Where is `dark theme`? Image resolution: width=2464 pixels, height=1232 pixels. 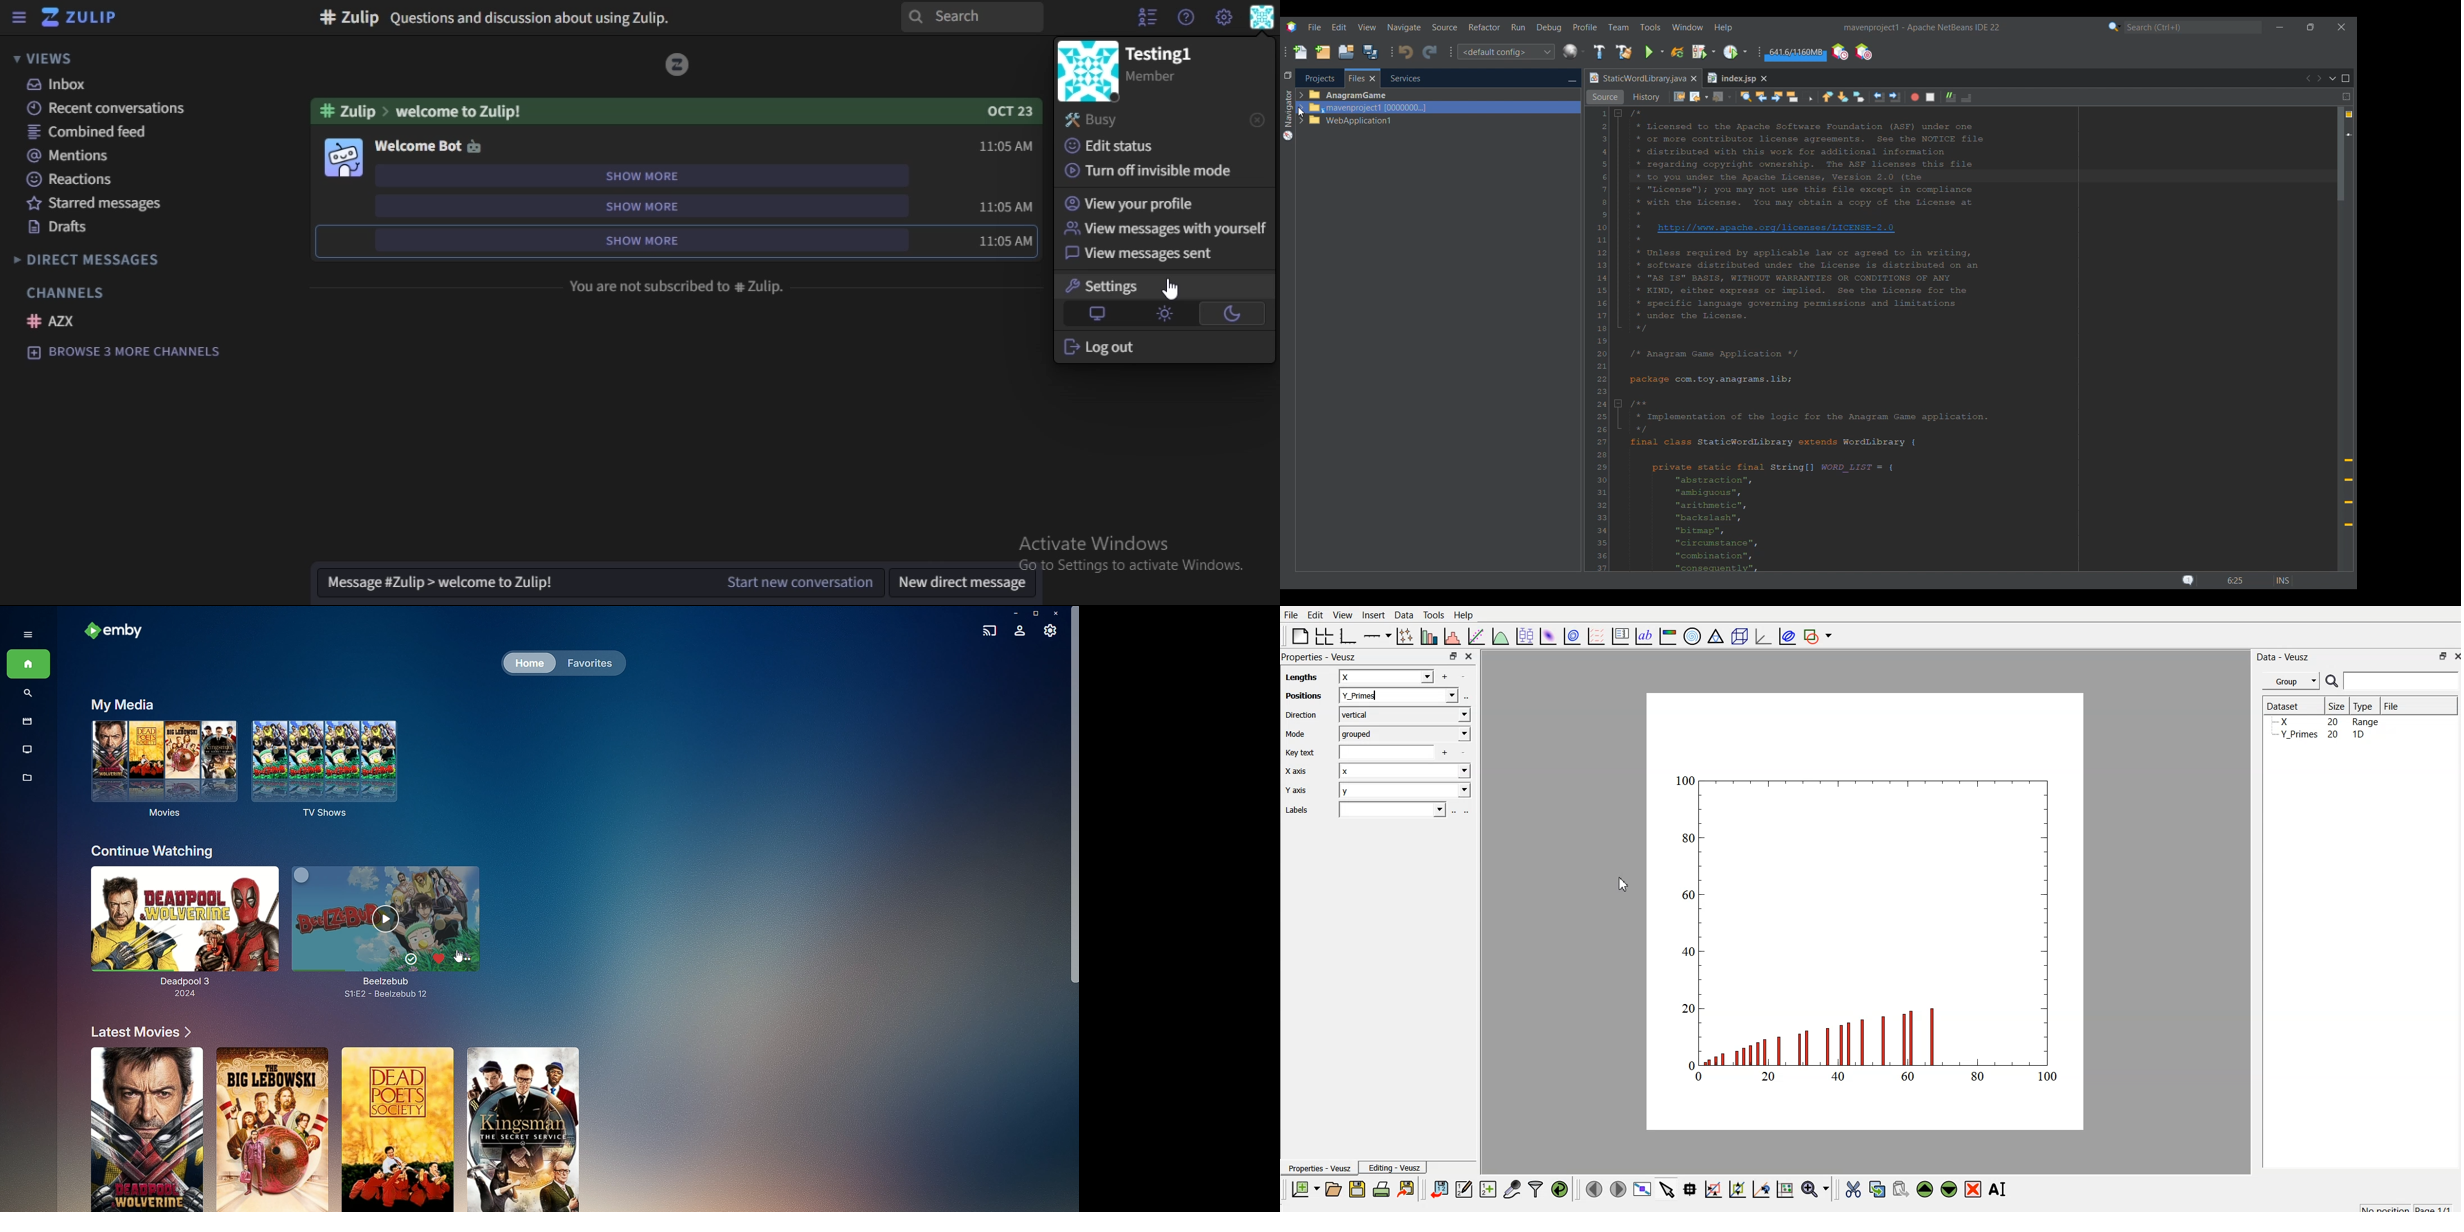
dark theme is located at coordinates (1232, 316).